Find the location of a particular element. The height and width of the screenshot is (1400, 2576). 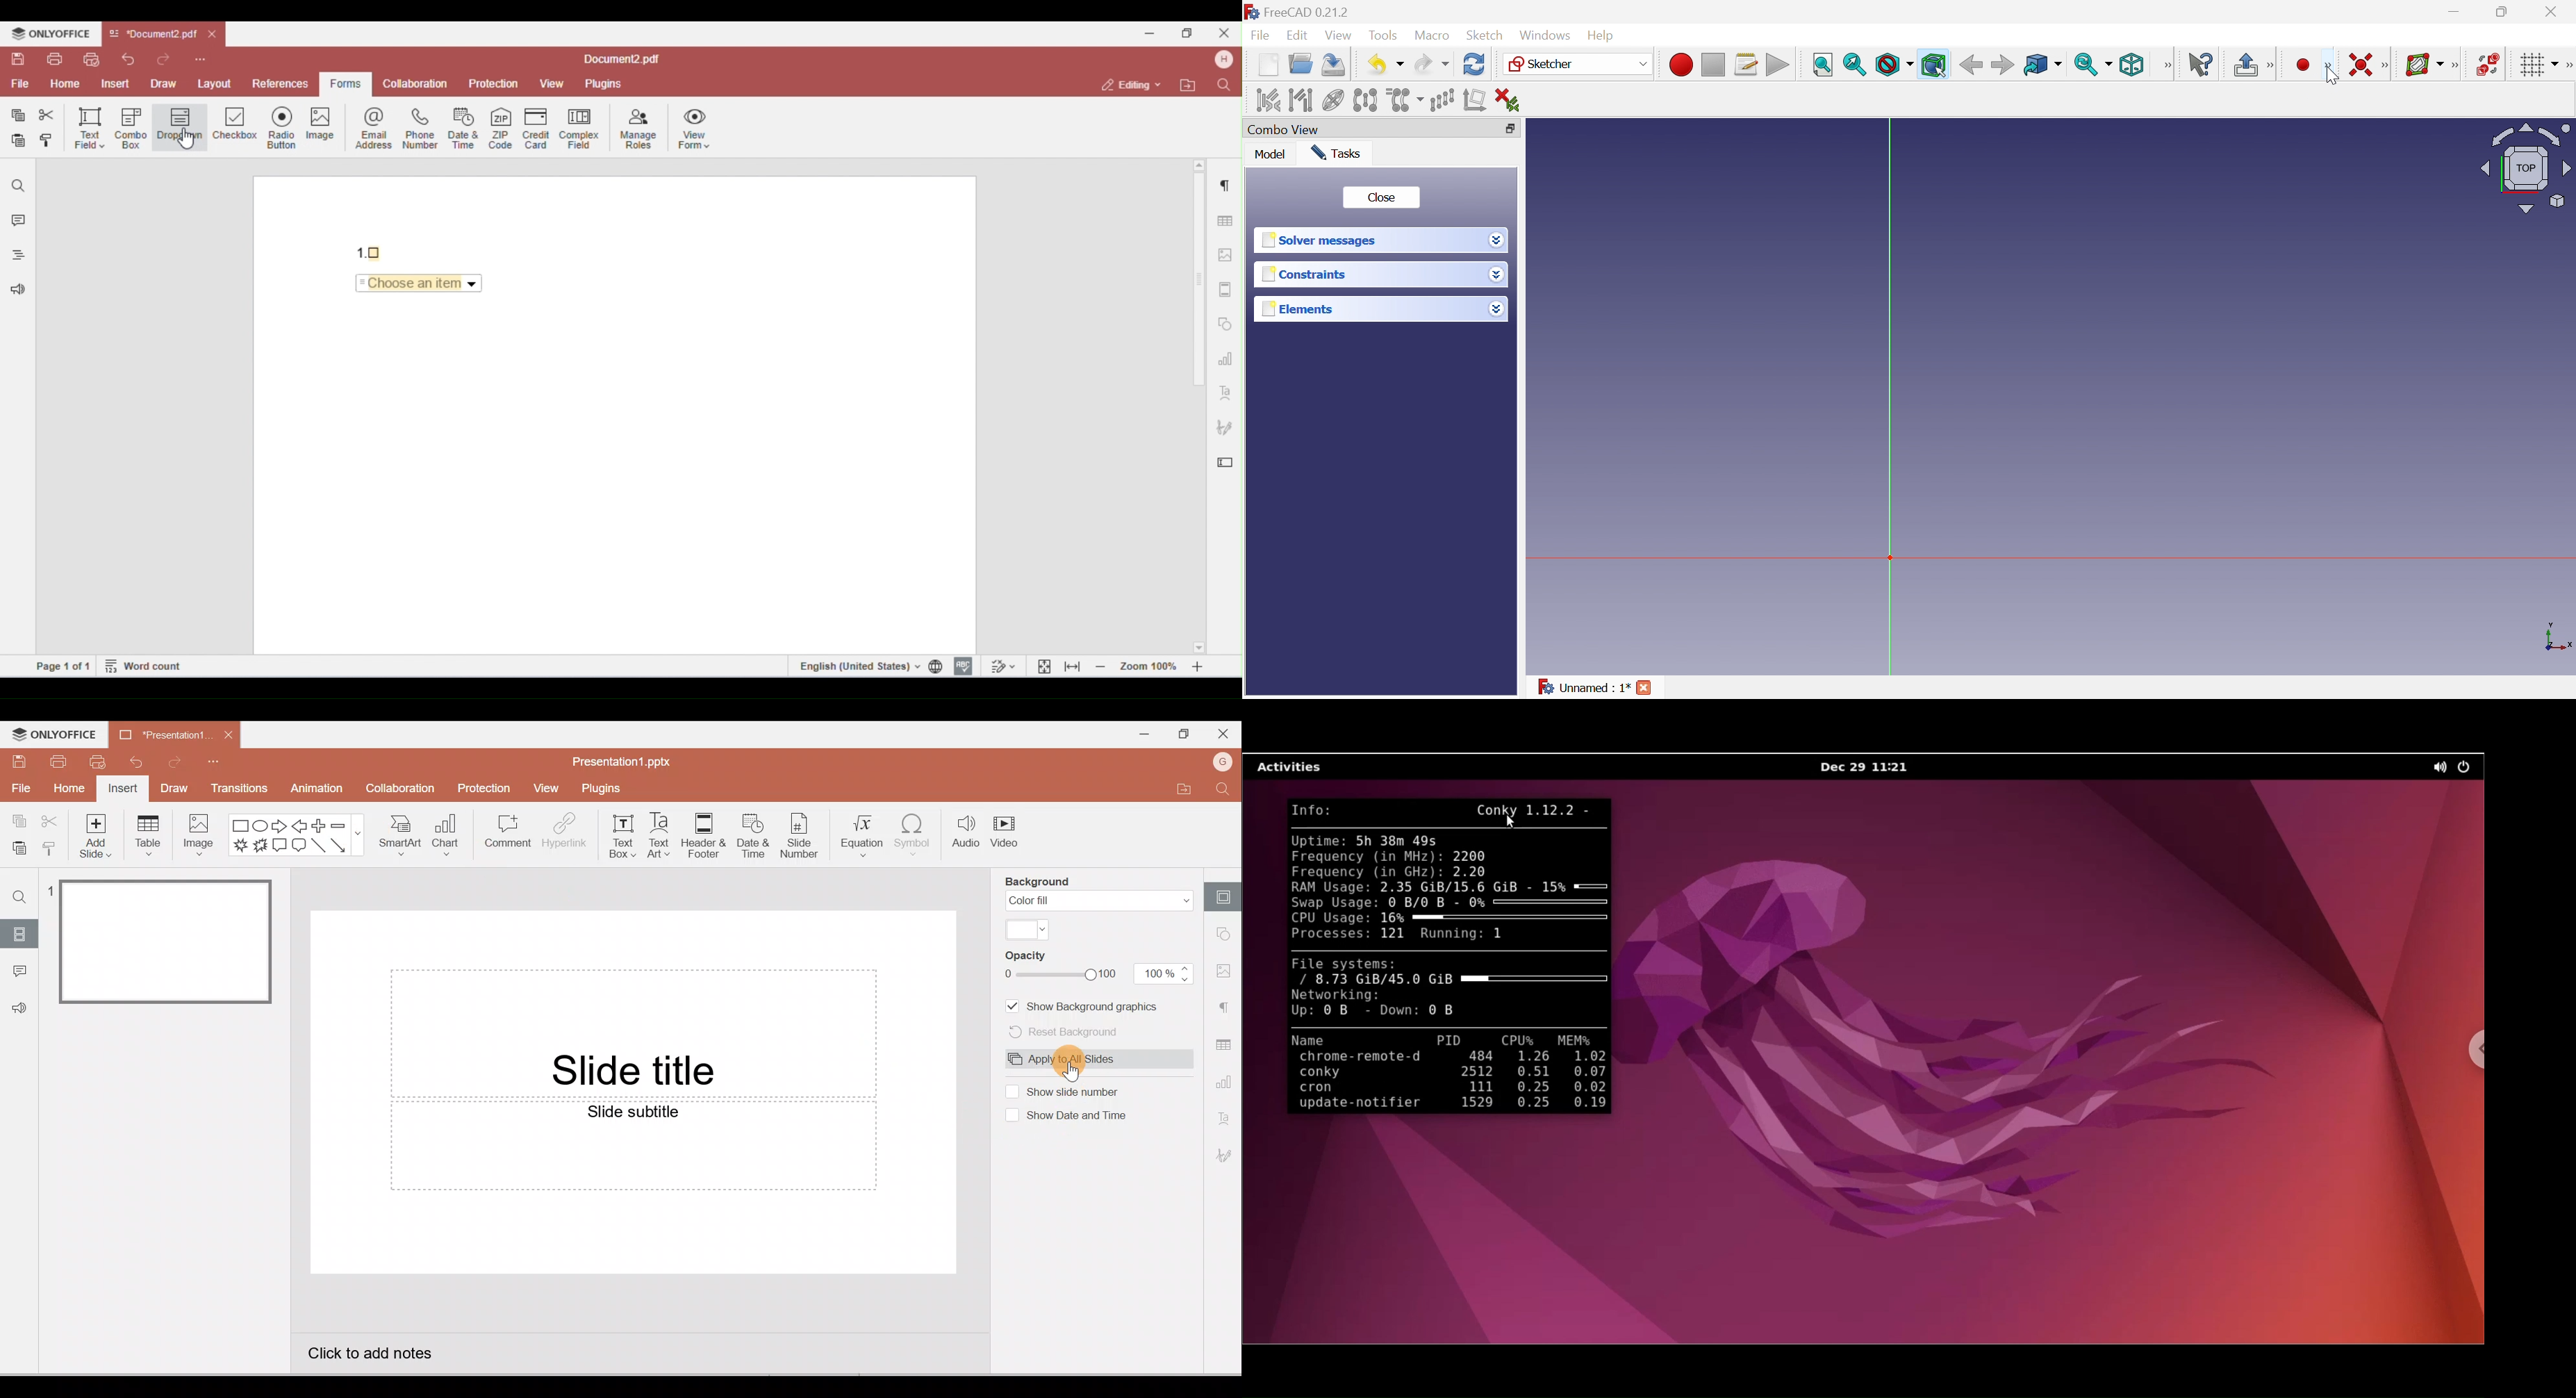

Find is located at coordinates (1224, 791).